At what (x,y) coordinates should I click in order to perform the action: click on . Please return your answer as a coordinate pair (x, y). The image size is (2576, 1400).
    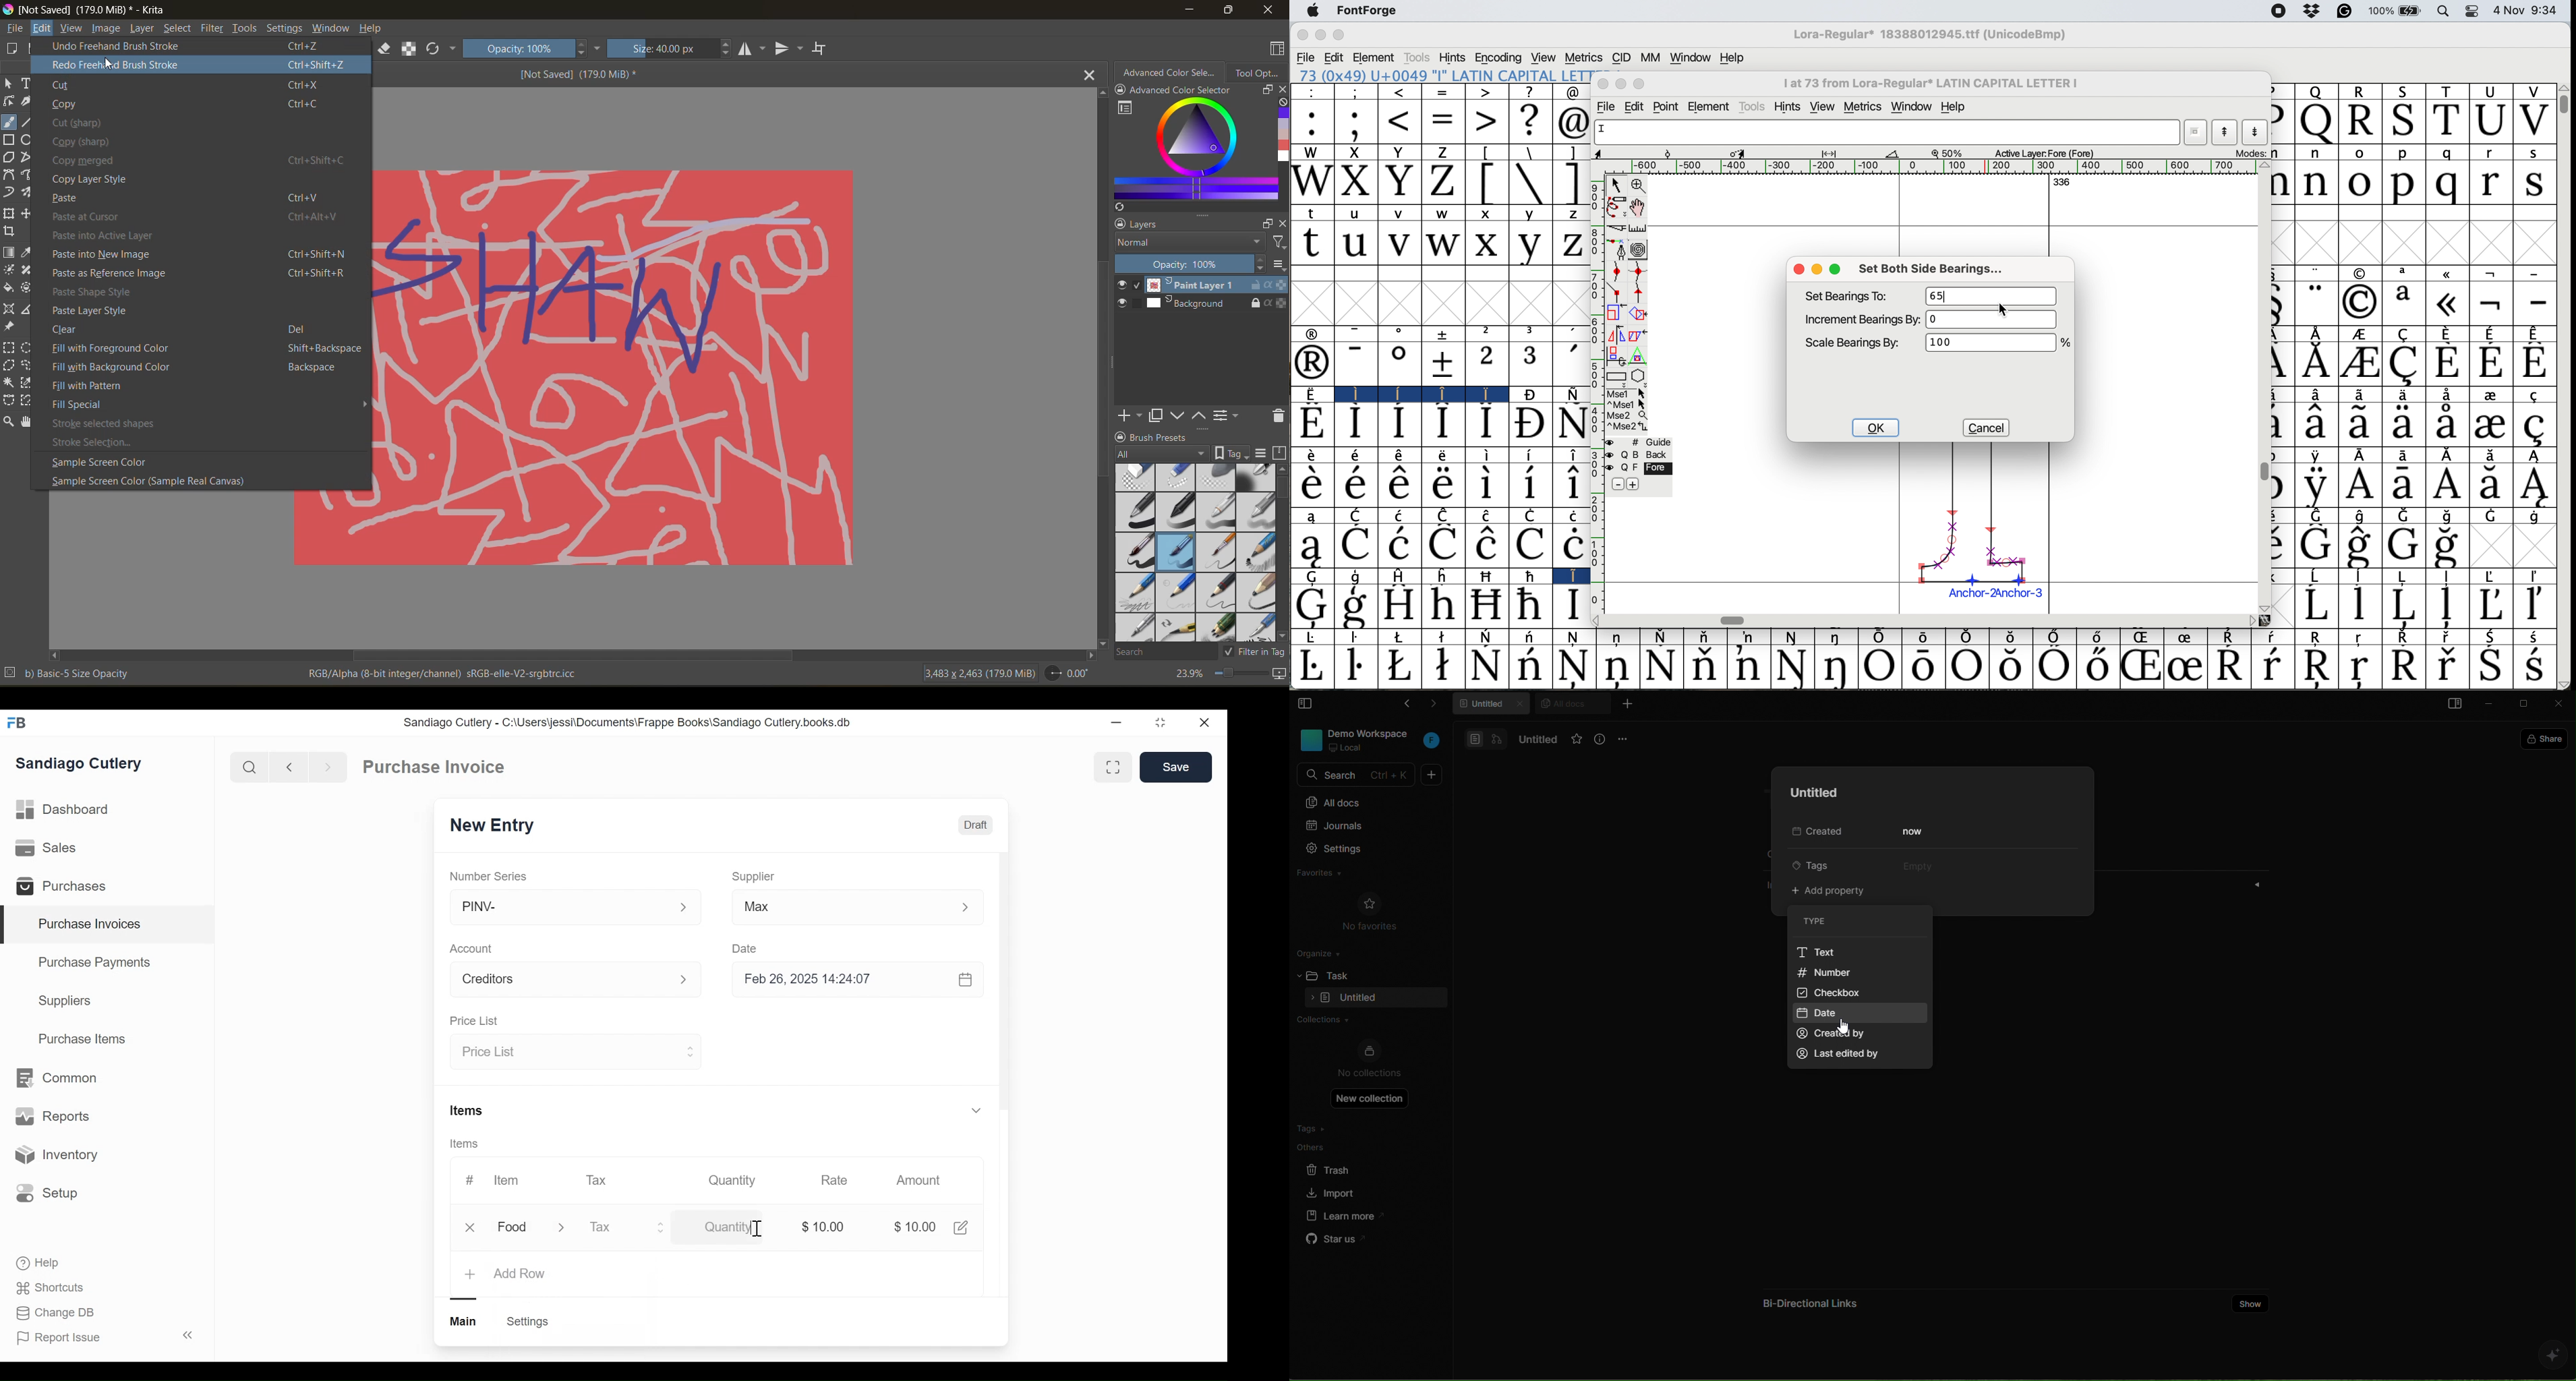
    Looking at the image, I should click on (1443, 392).